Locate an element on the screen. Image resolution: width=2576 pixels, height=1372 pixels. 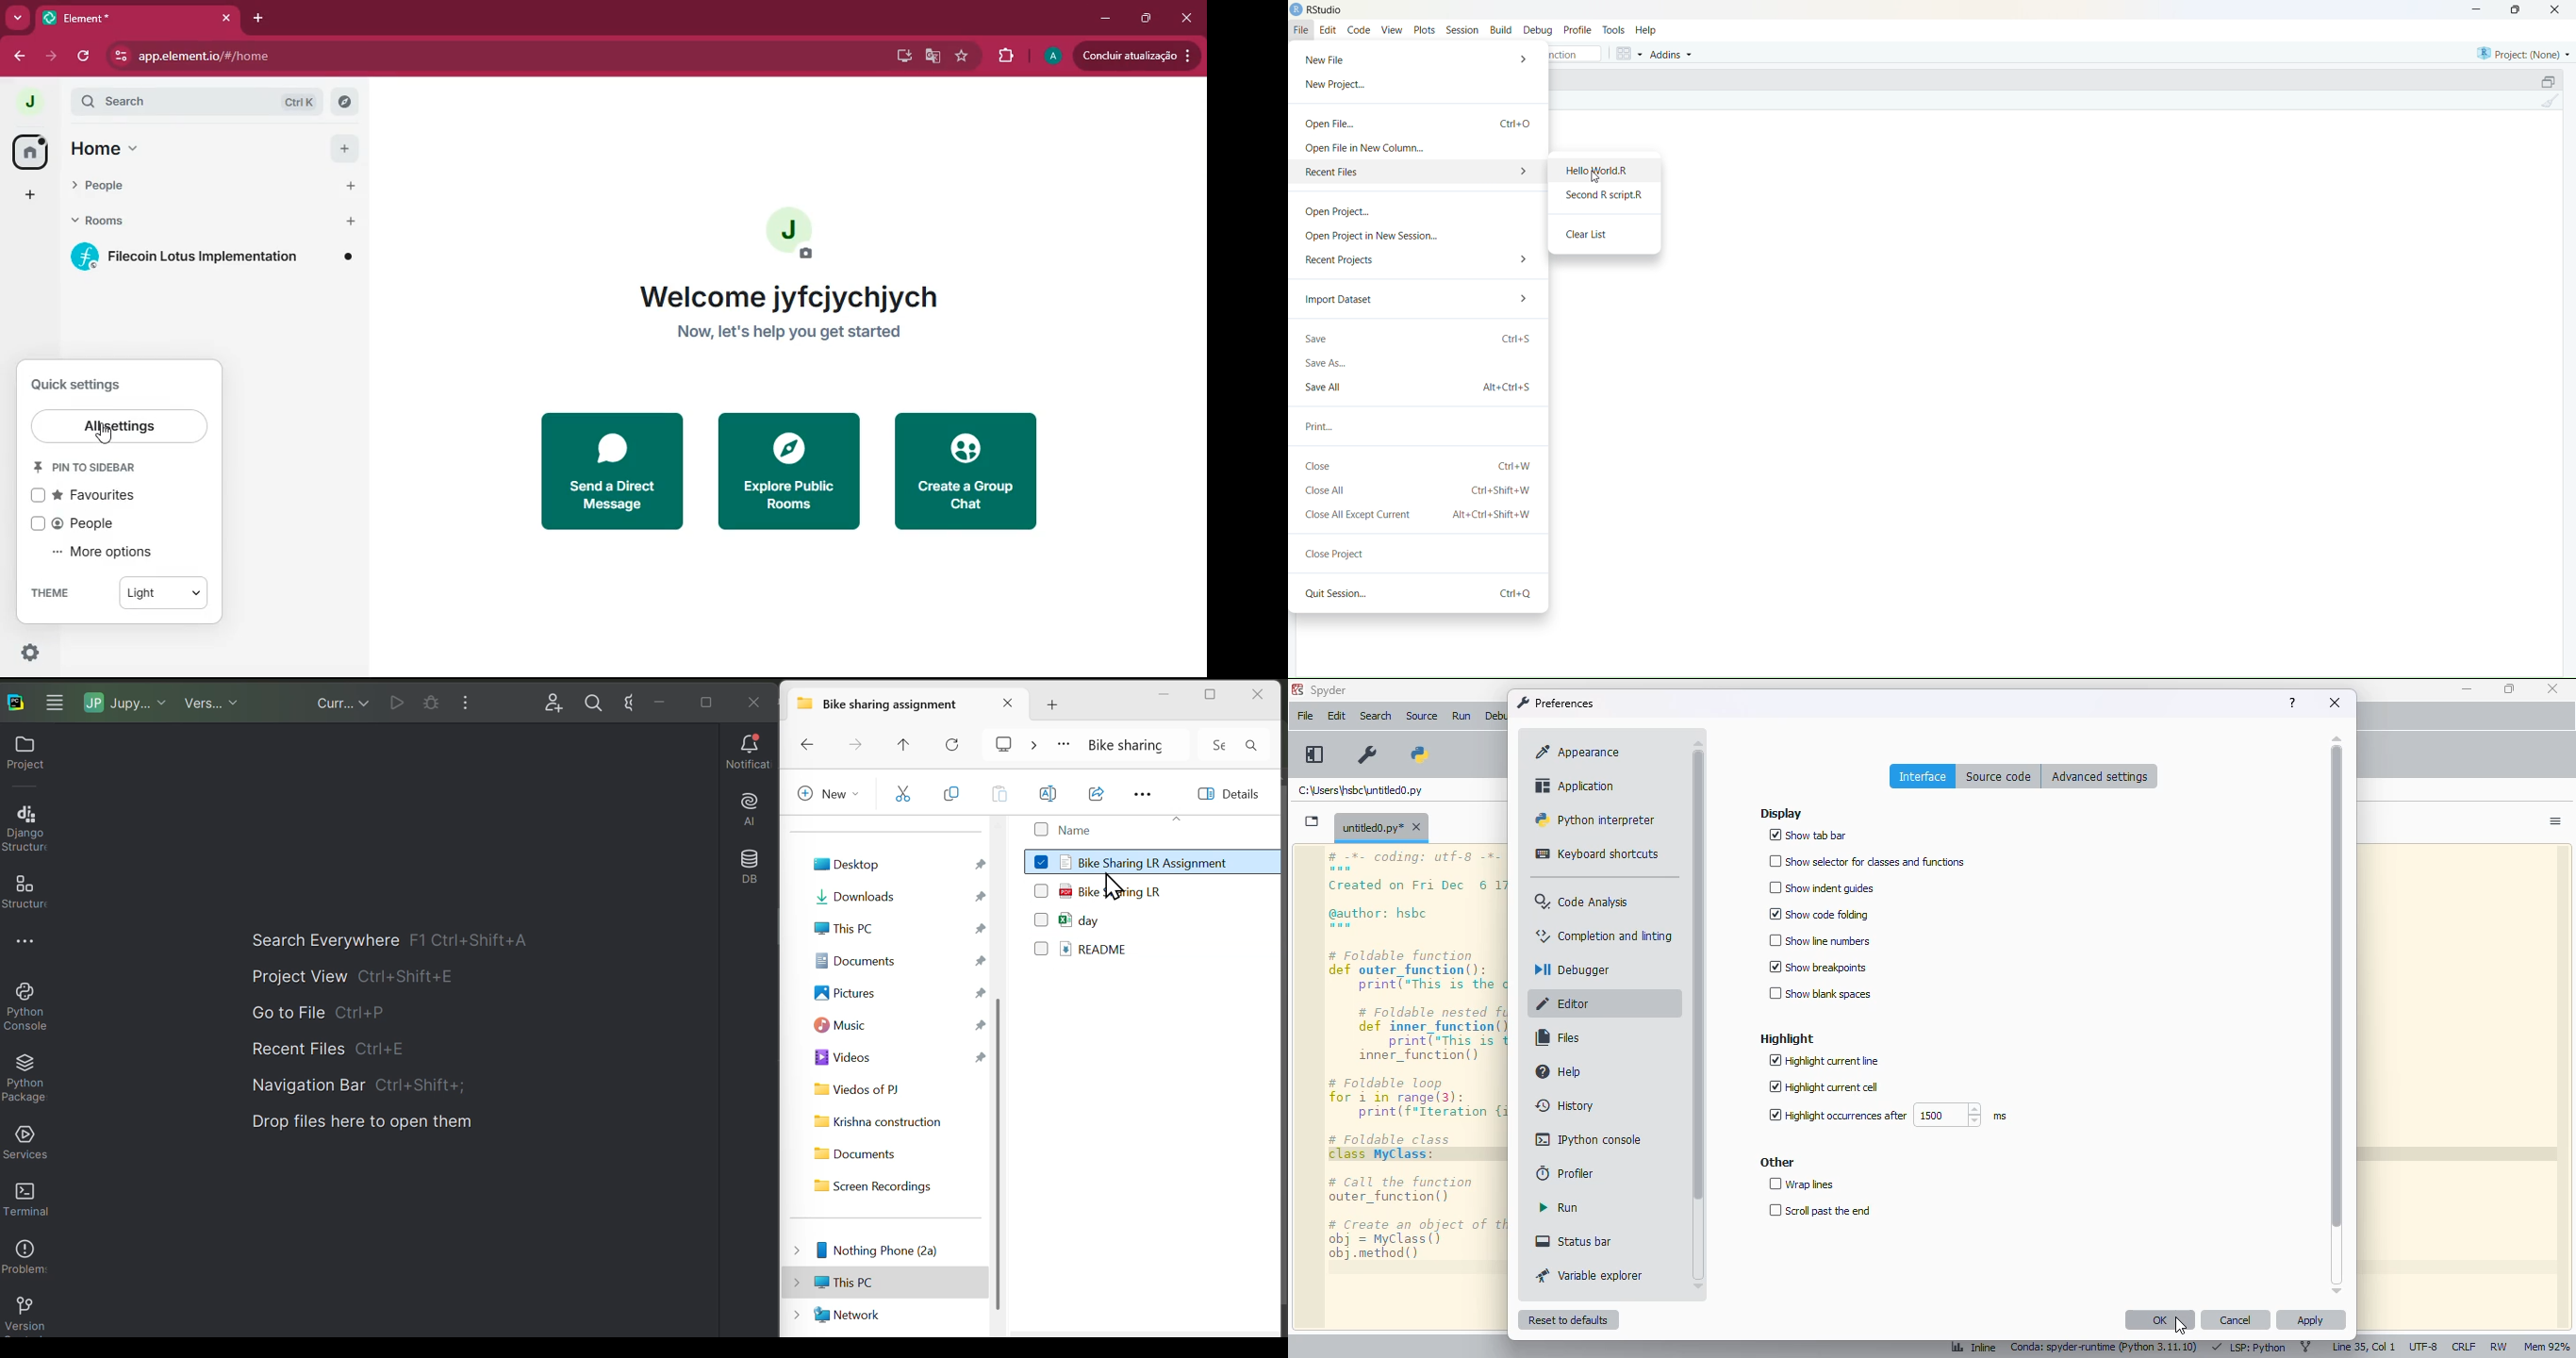
variable explorer is located at coordinates (1591, 1275).